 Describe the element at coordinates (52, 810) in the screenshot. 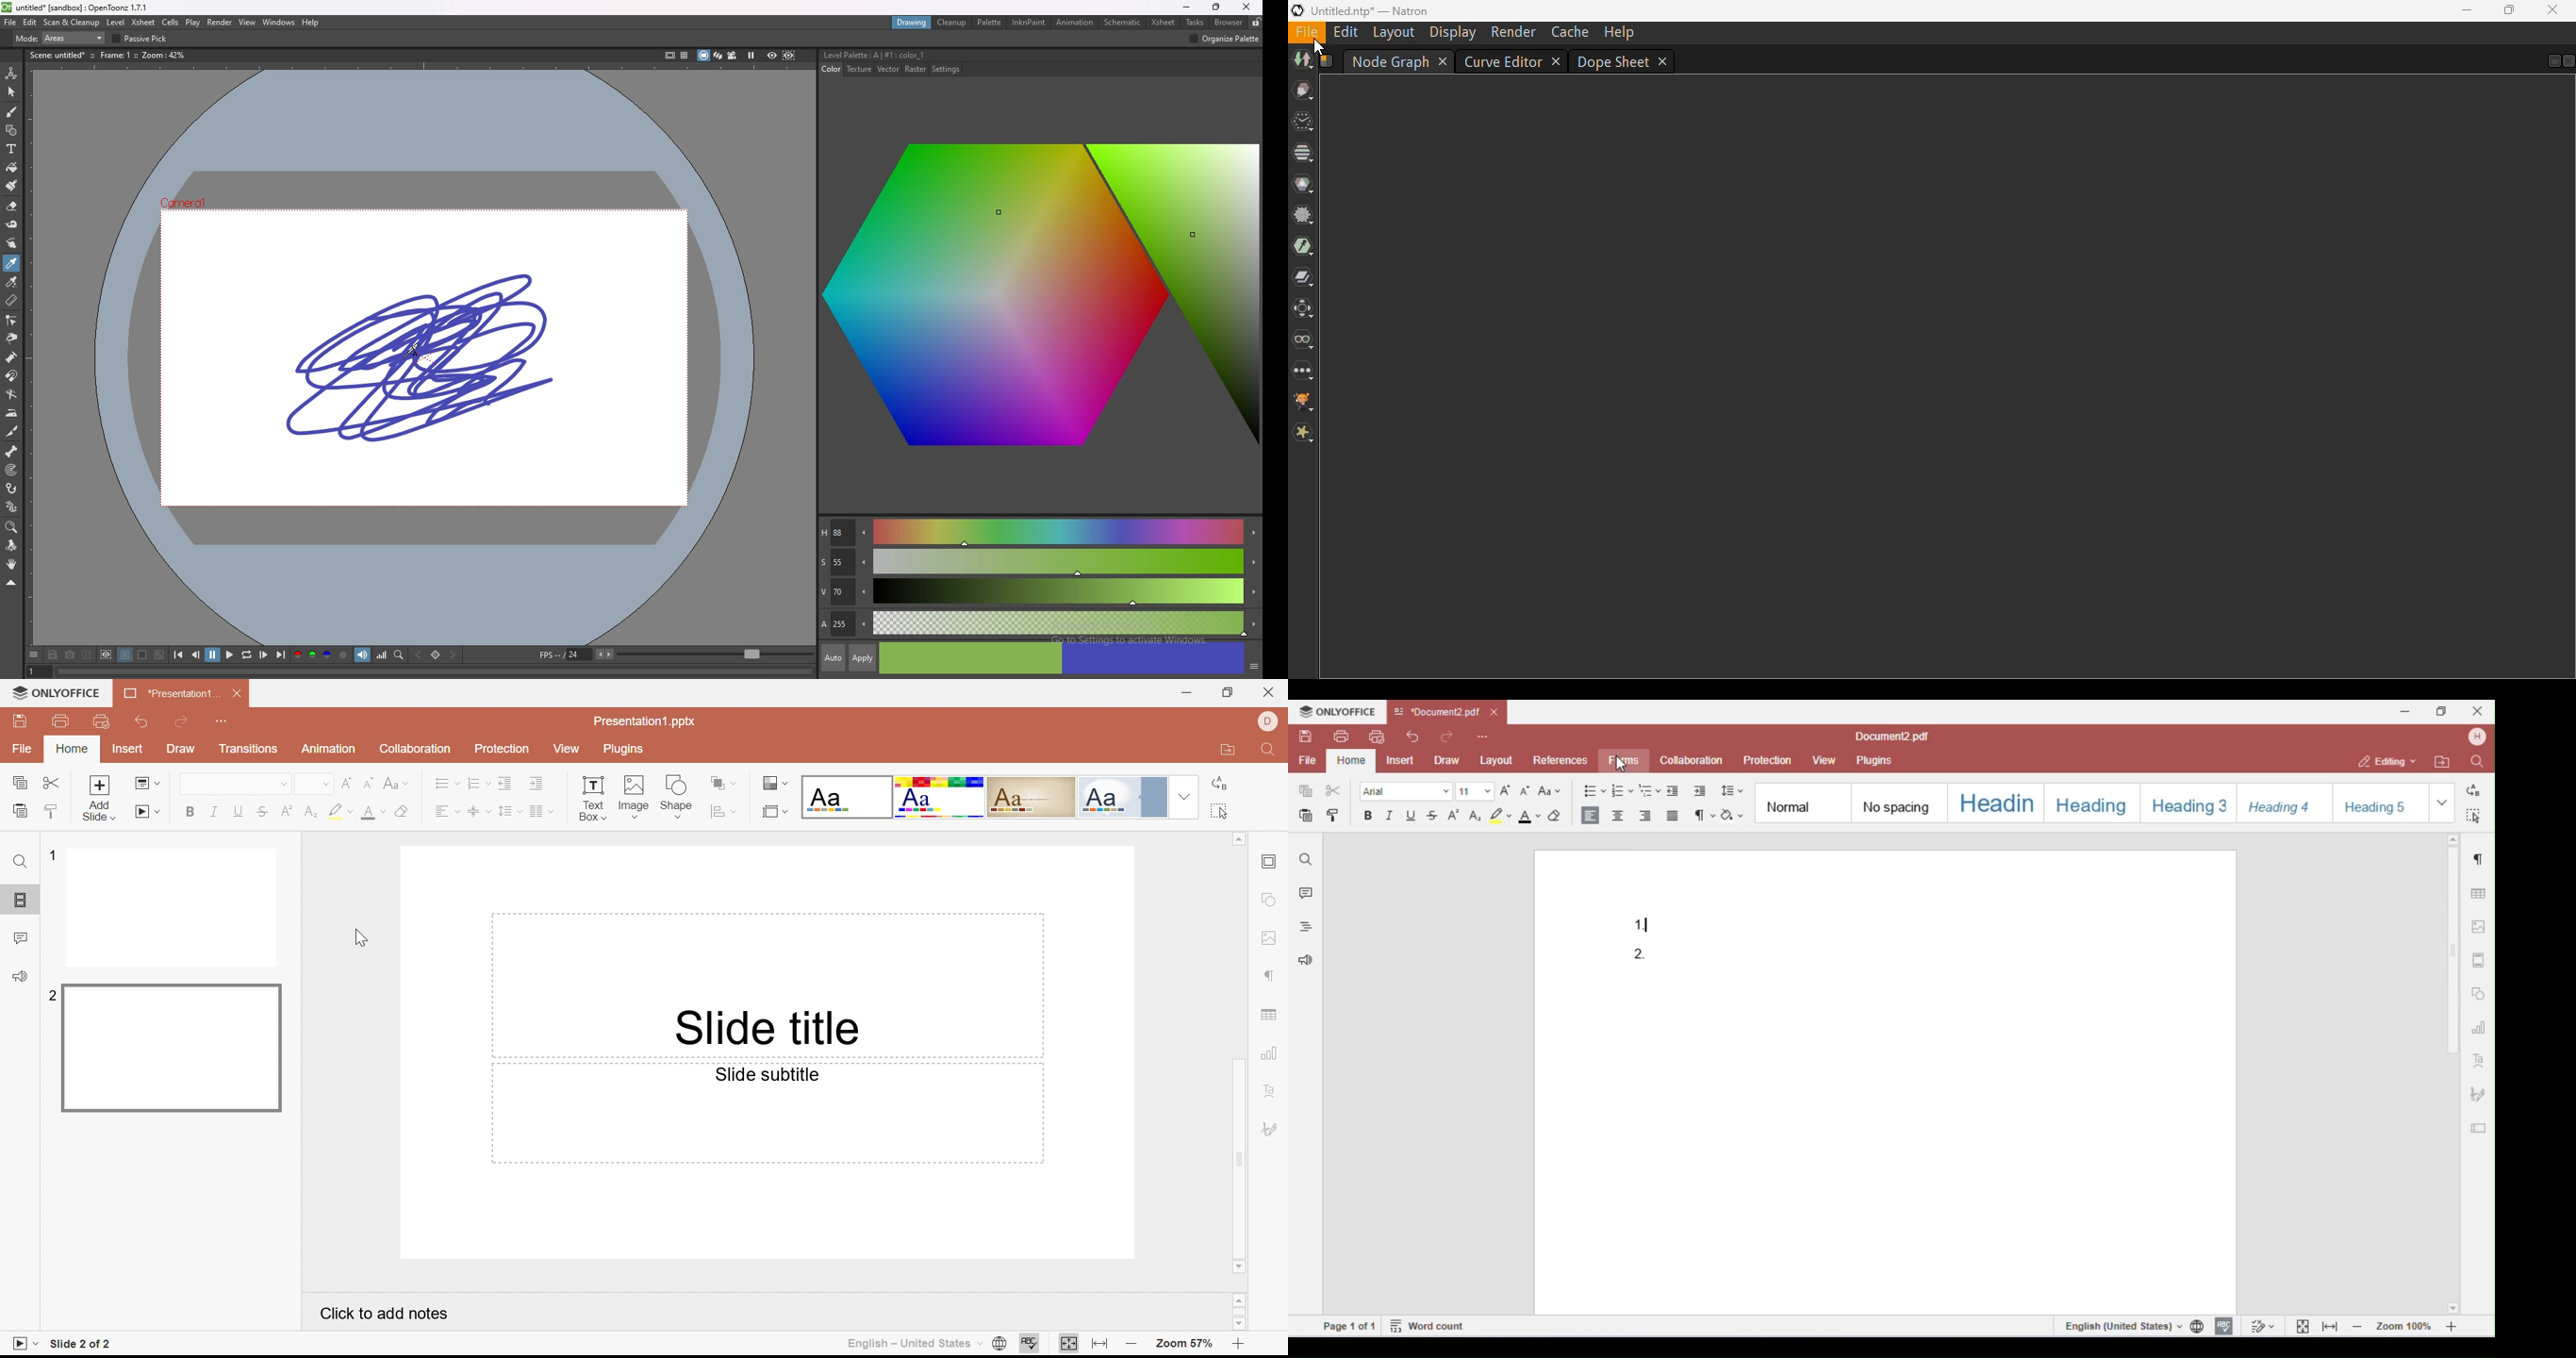

I see `Copy Style` at that location.